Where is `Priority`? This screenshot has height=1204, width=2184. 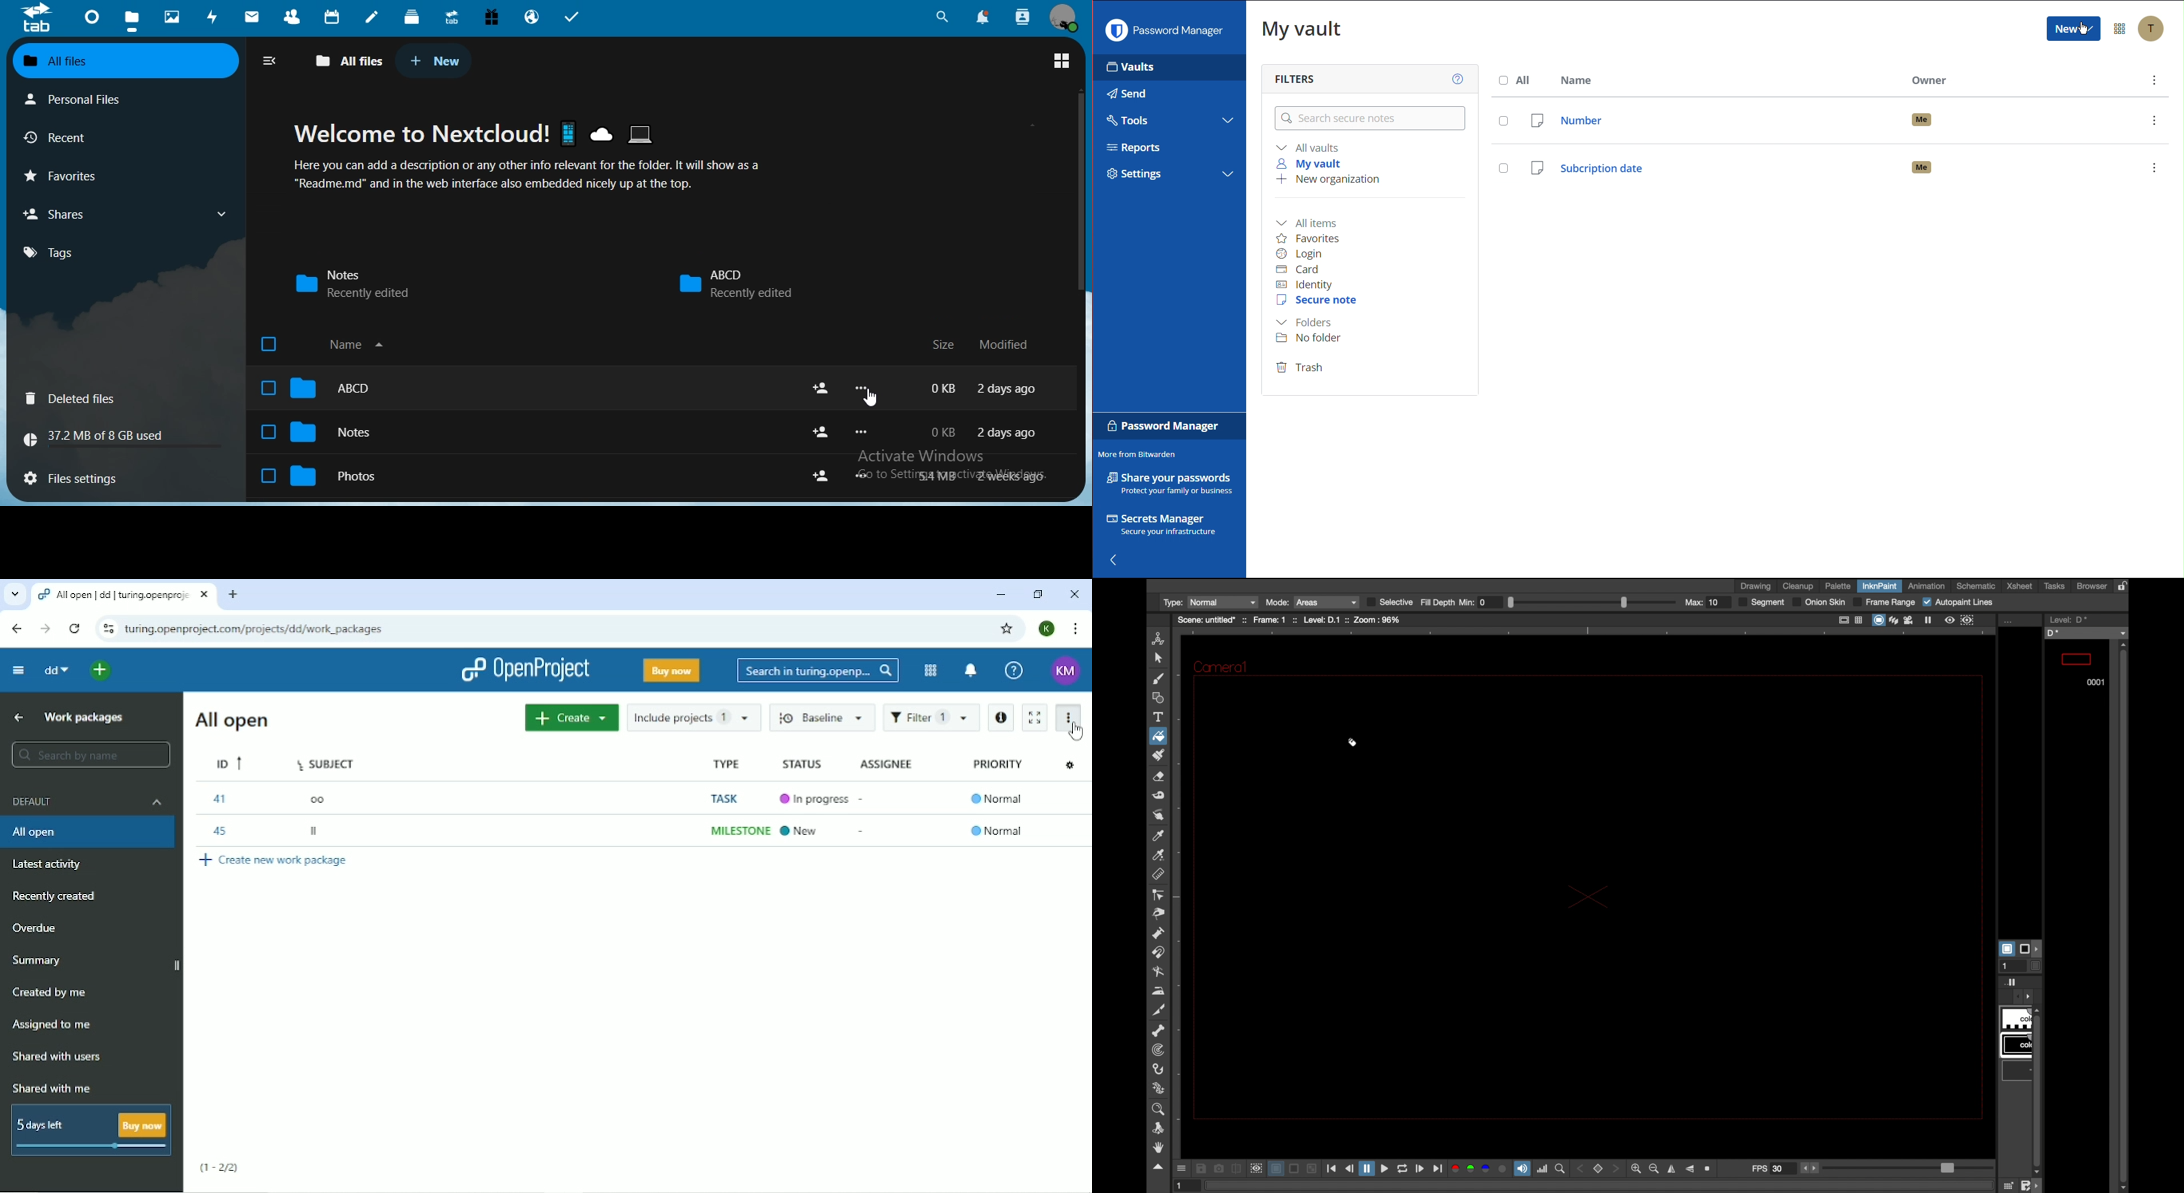 Priority is located at coordinates (994, 764).